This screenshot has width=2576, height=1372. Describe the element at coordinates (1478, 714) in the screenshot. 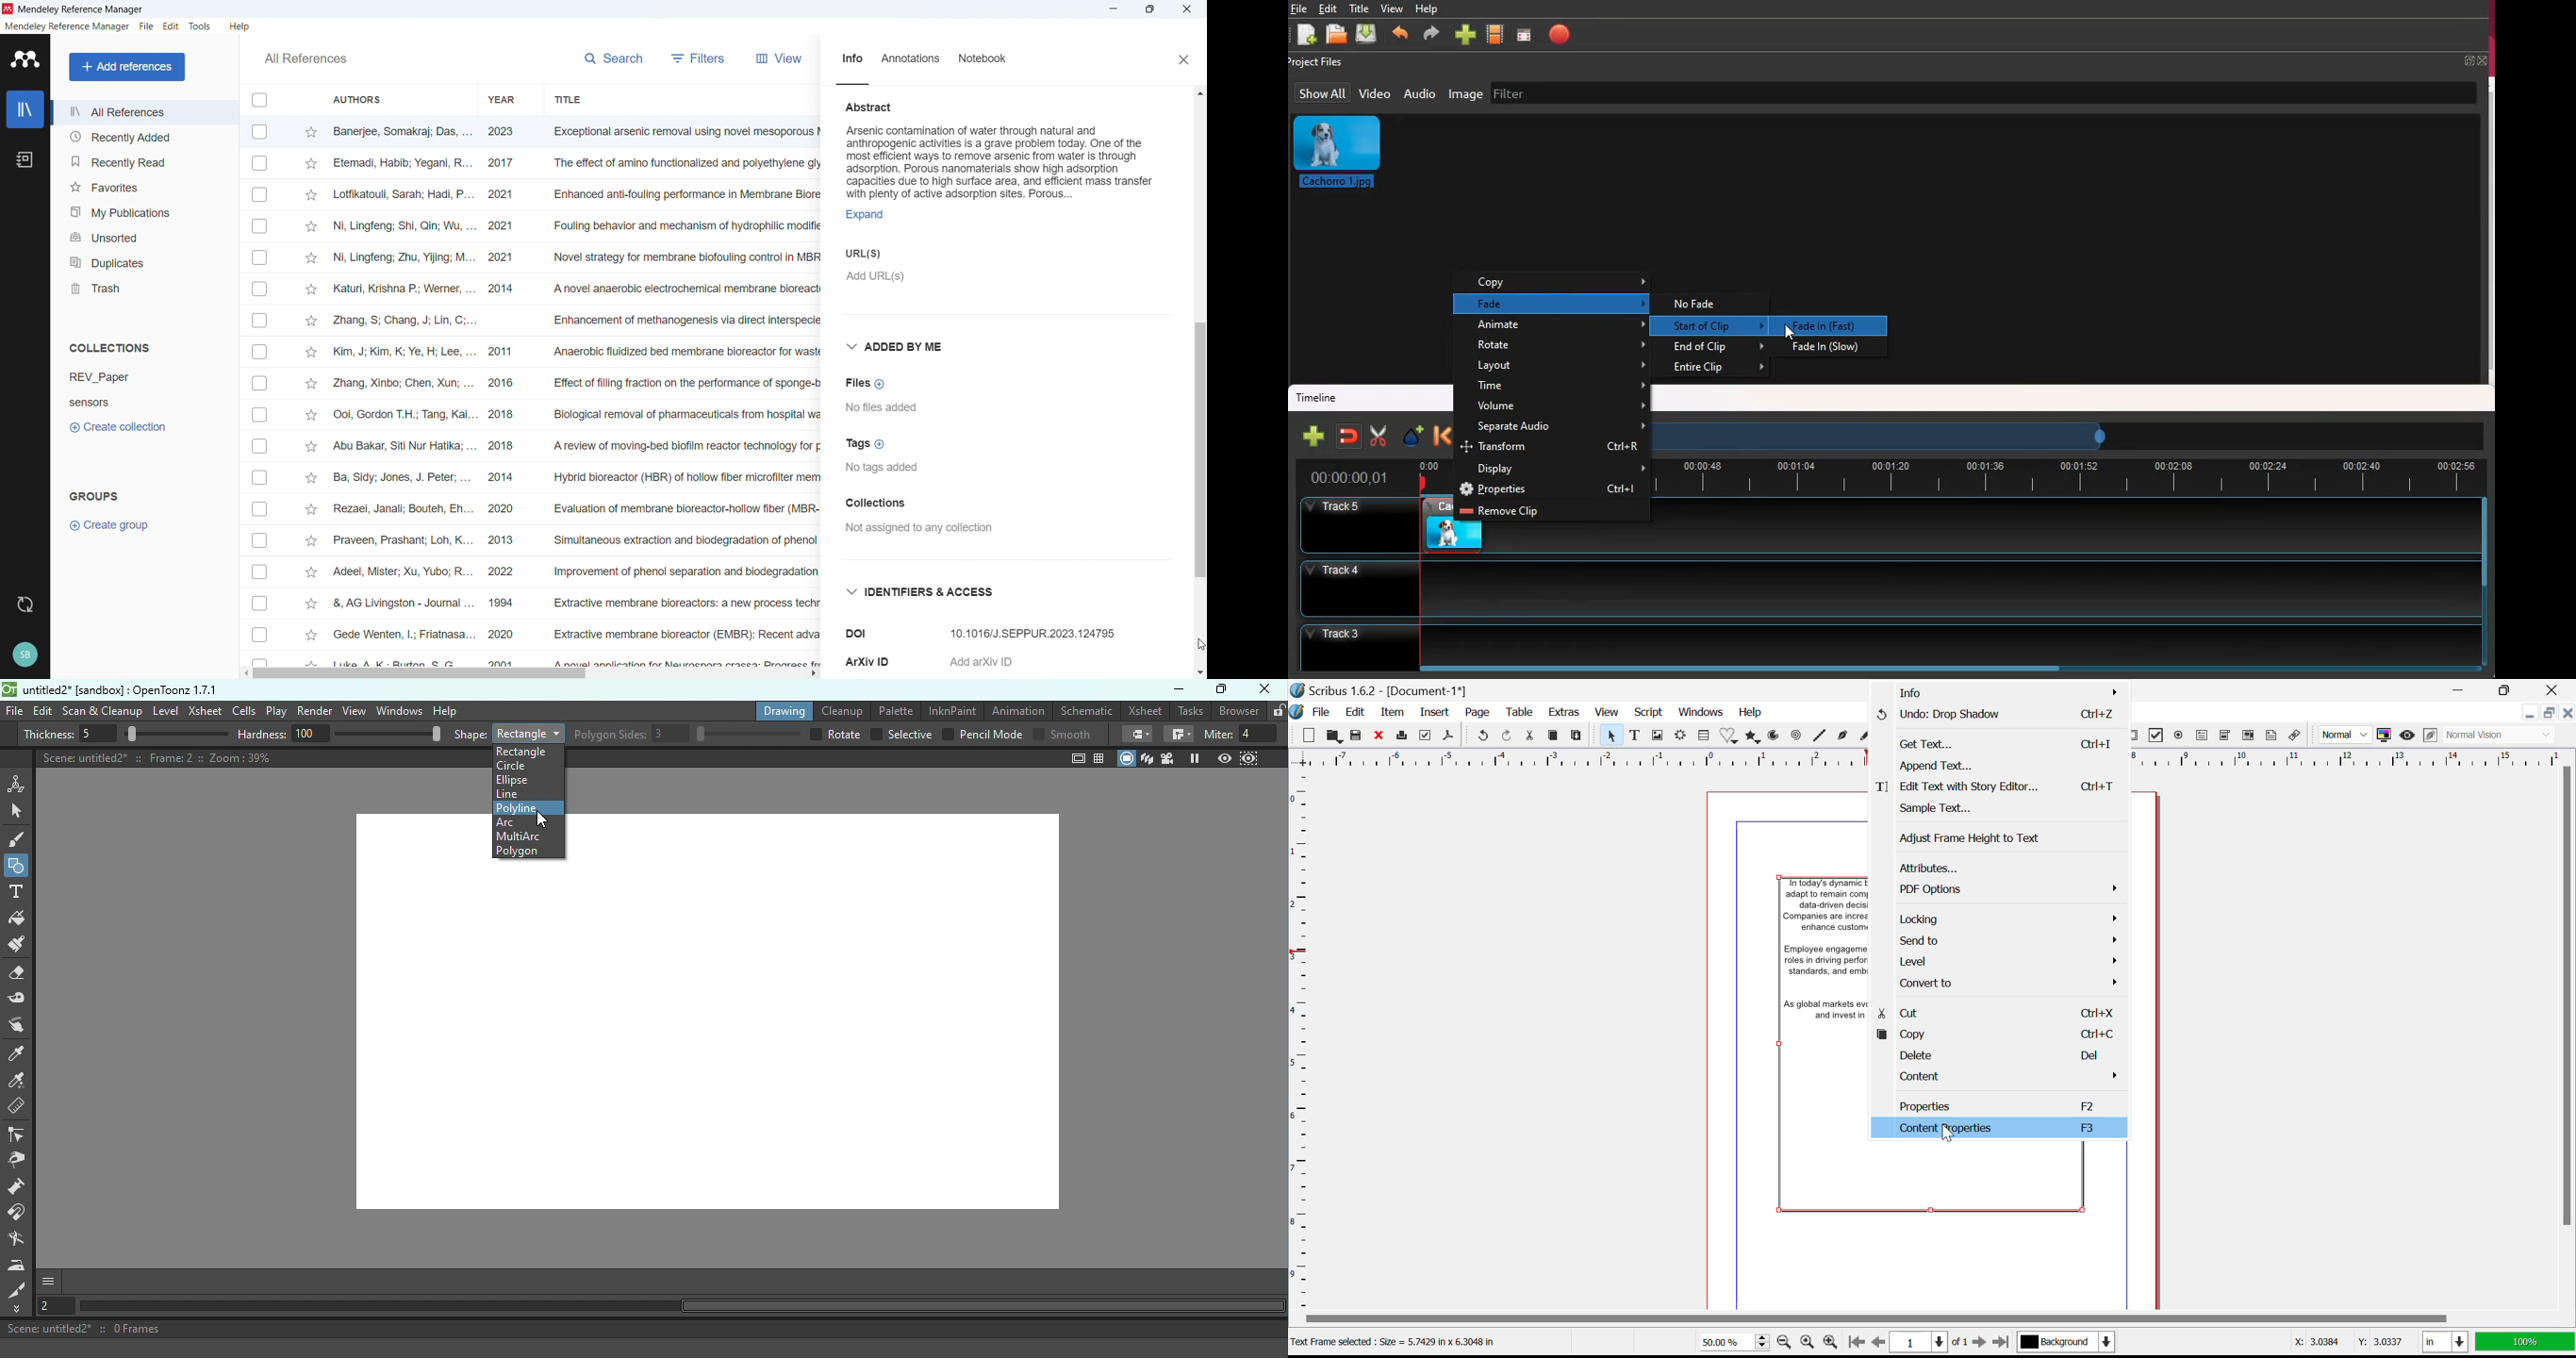

I see `Page` at that location.